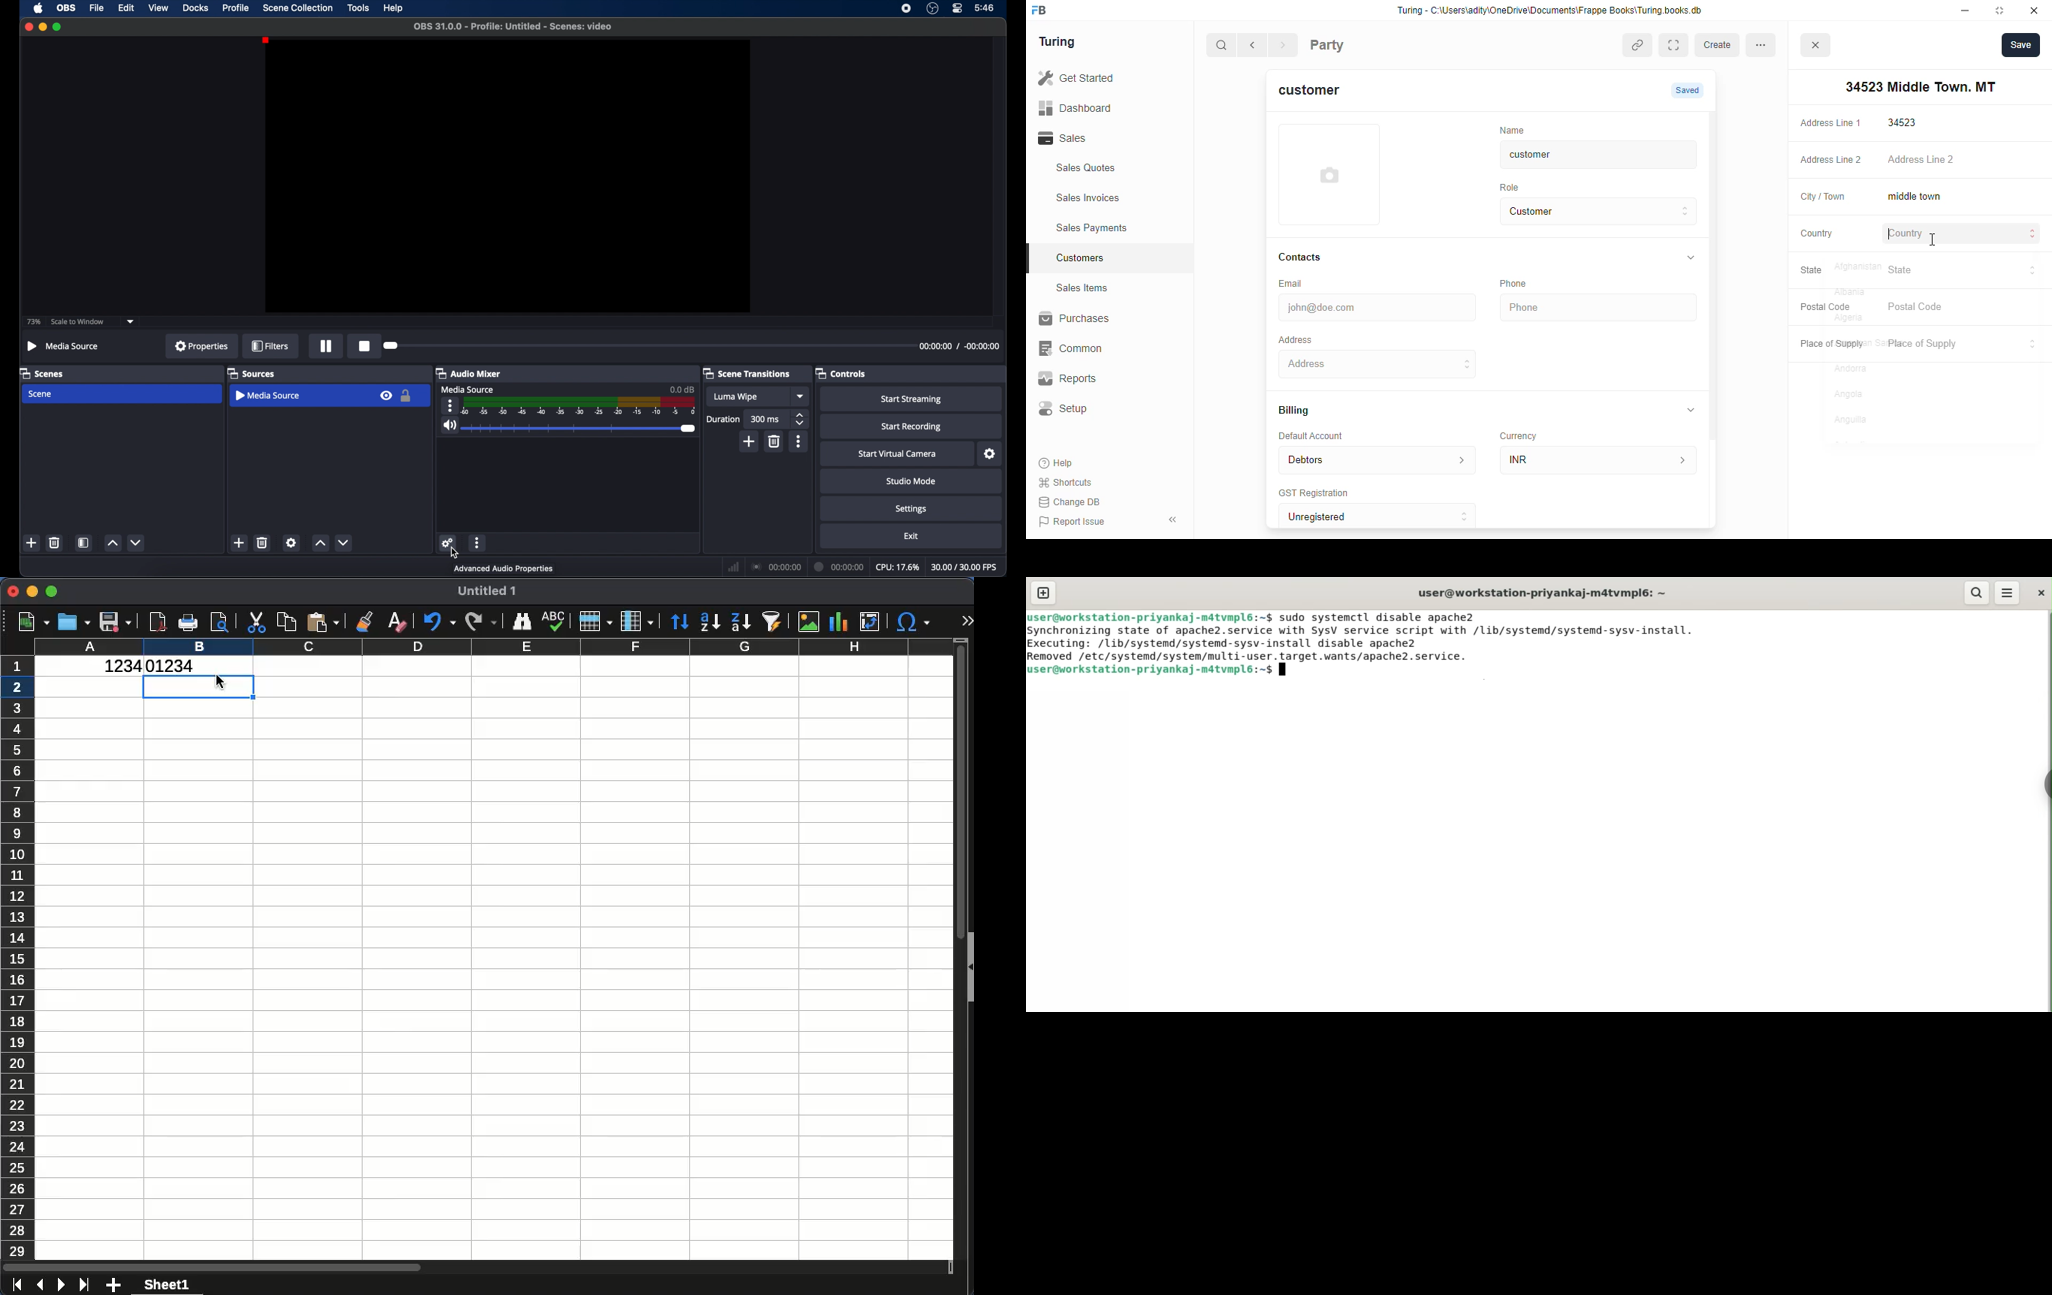 This screenshot has width=2072, height=1316. I want to click on add, so click(750, 441).